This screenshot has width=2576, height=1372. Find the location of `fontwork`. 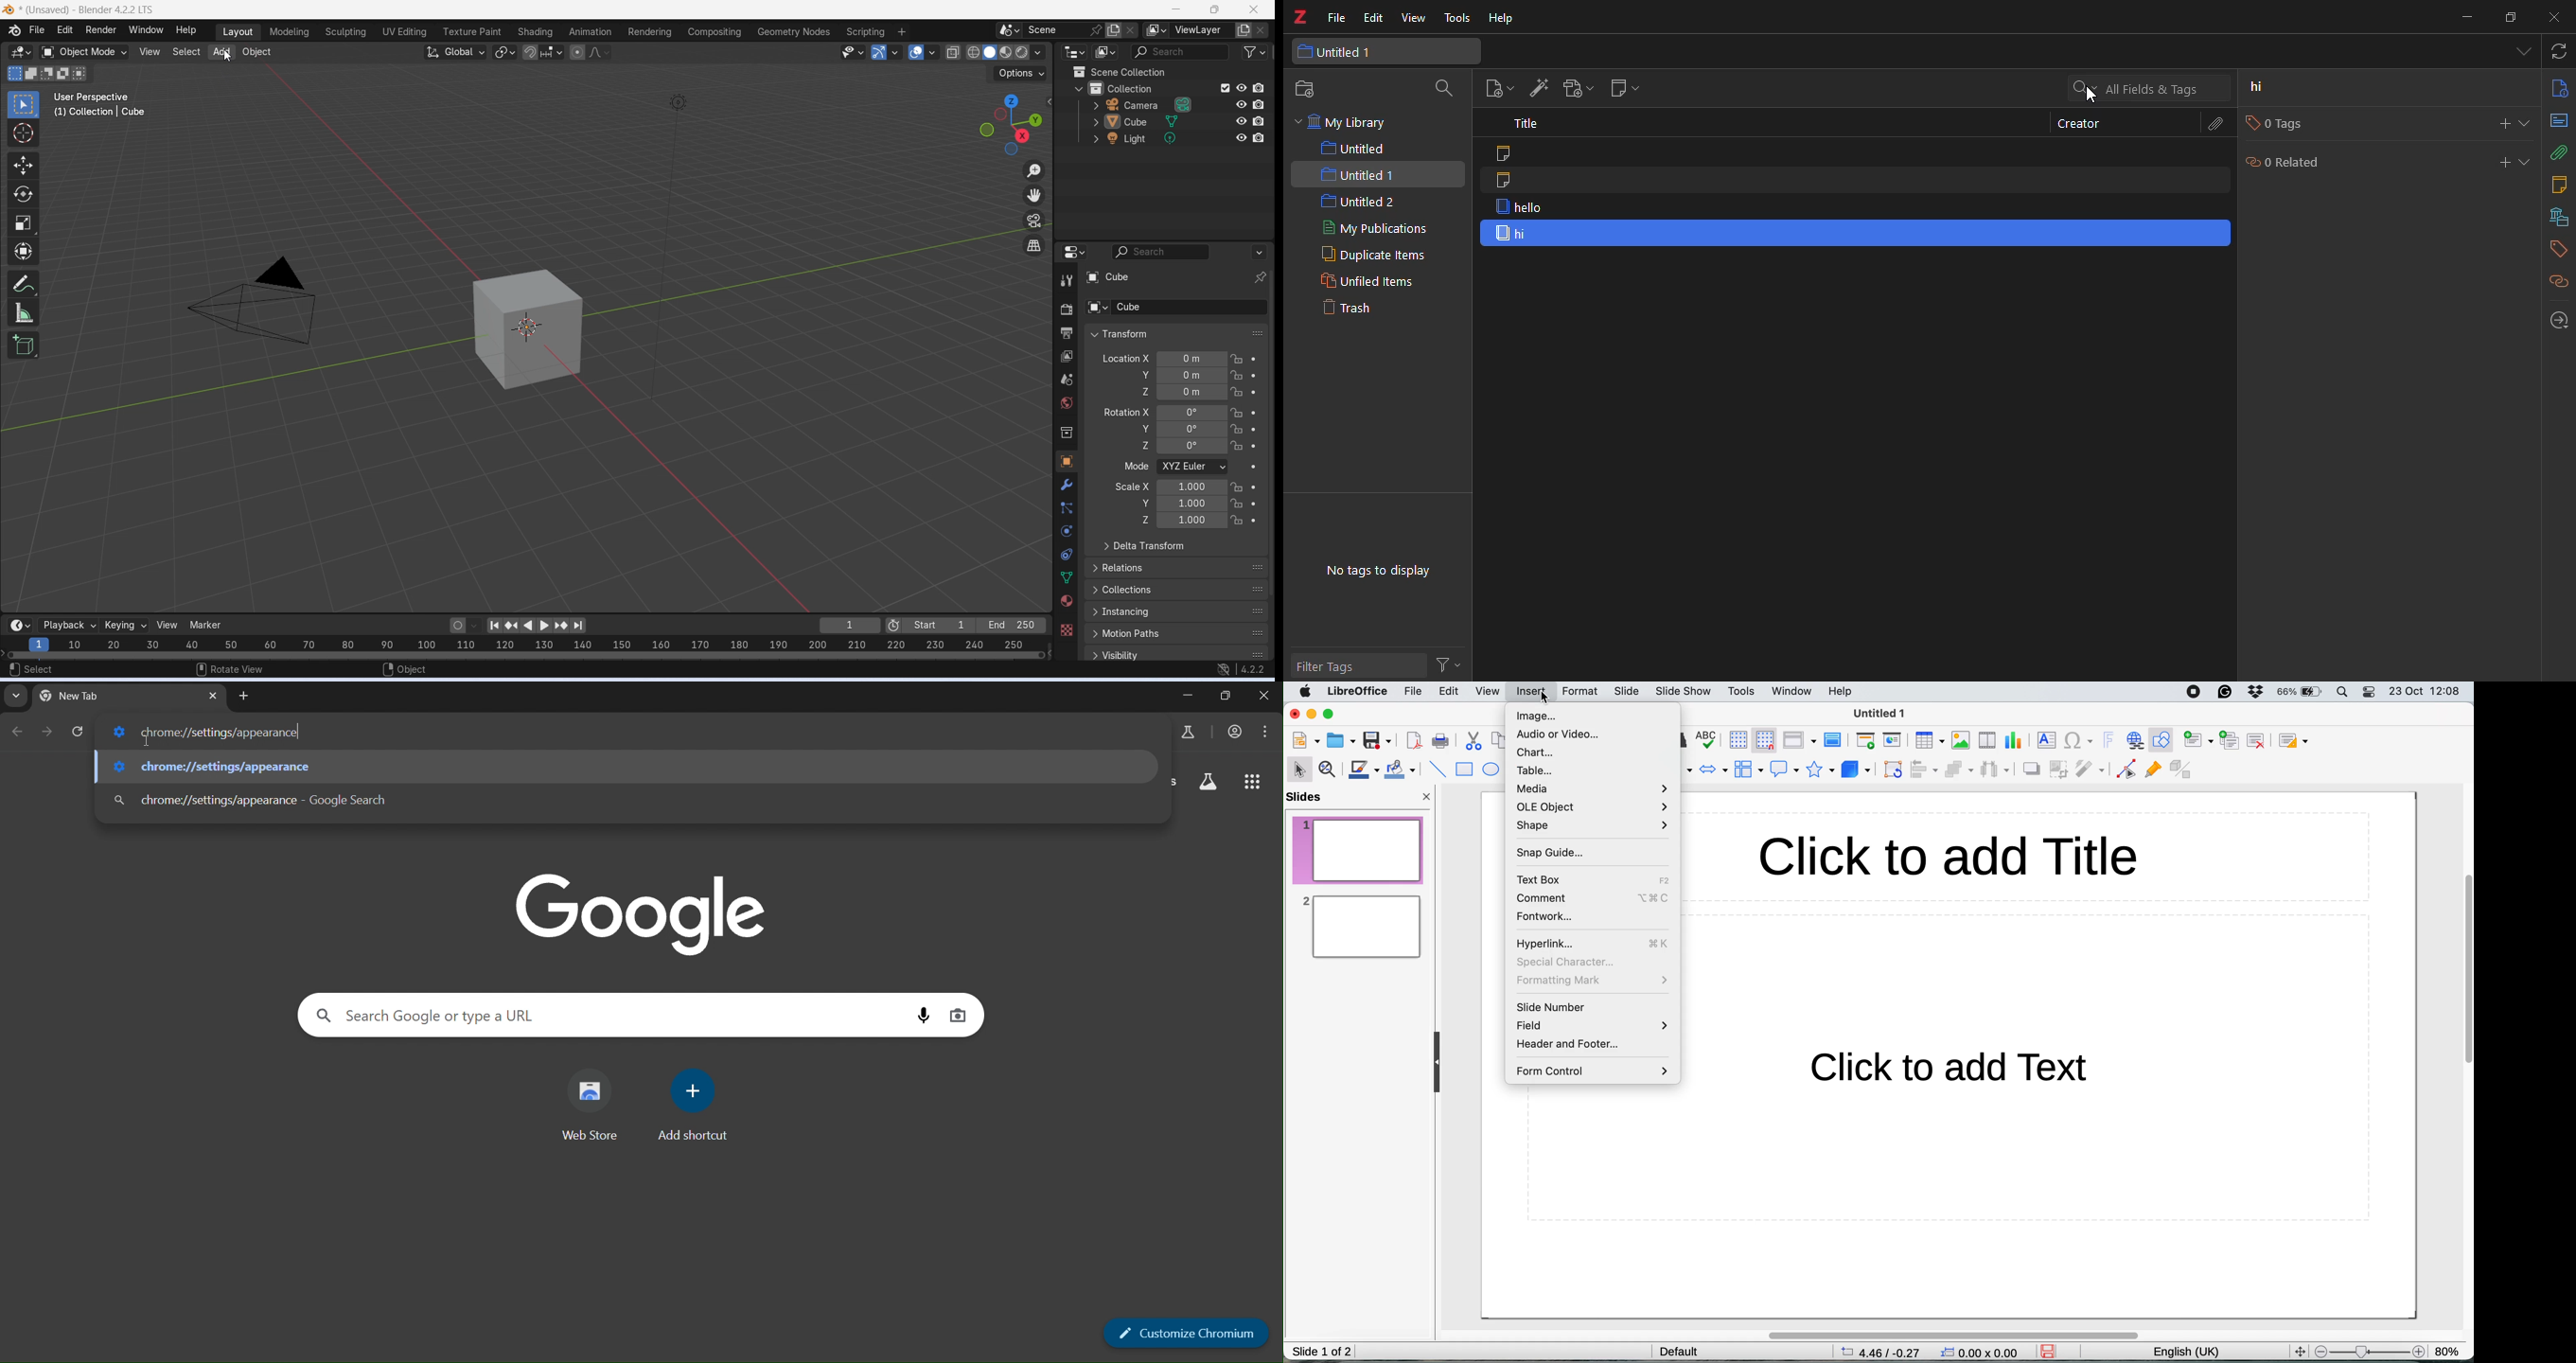

fontwork is located at coordinates (1545, 917).